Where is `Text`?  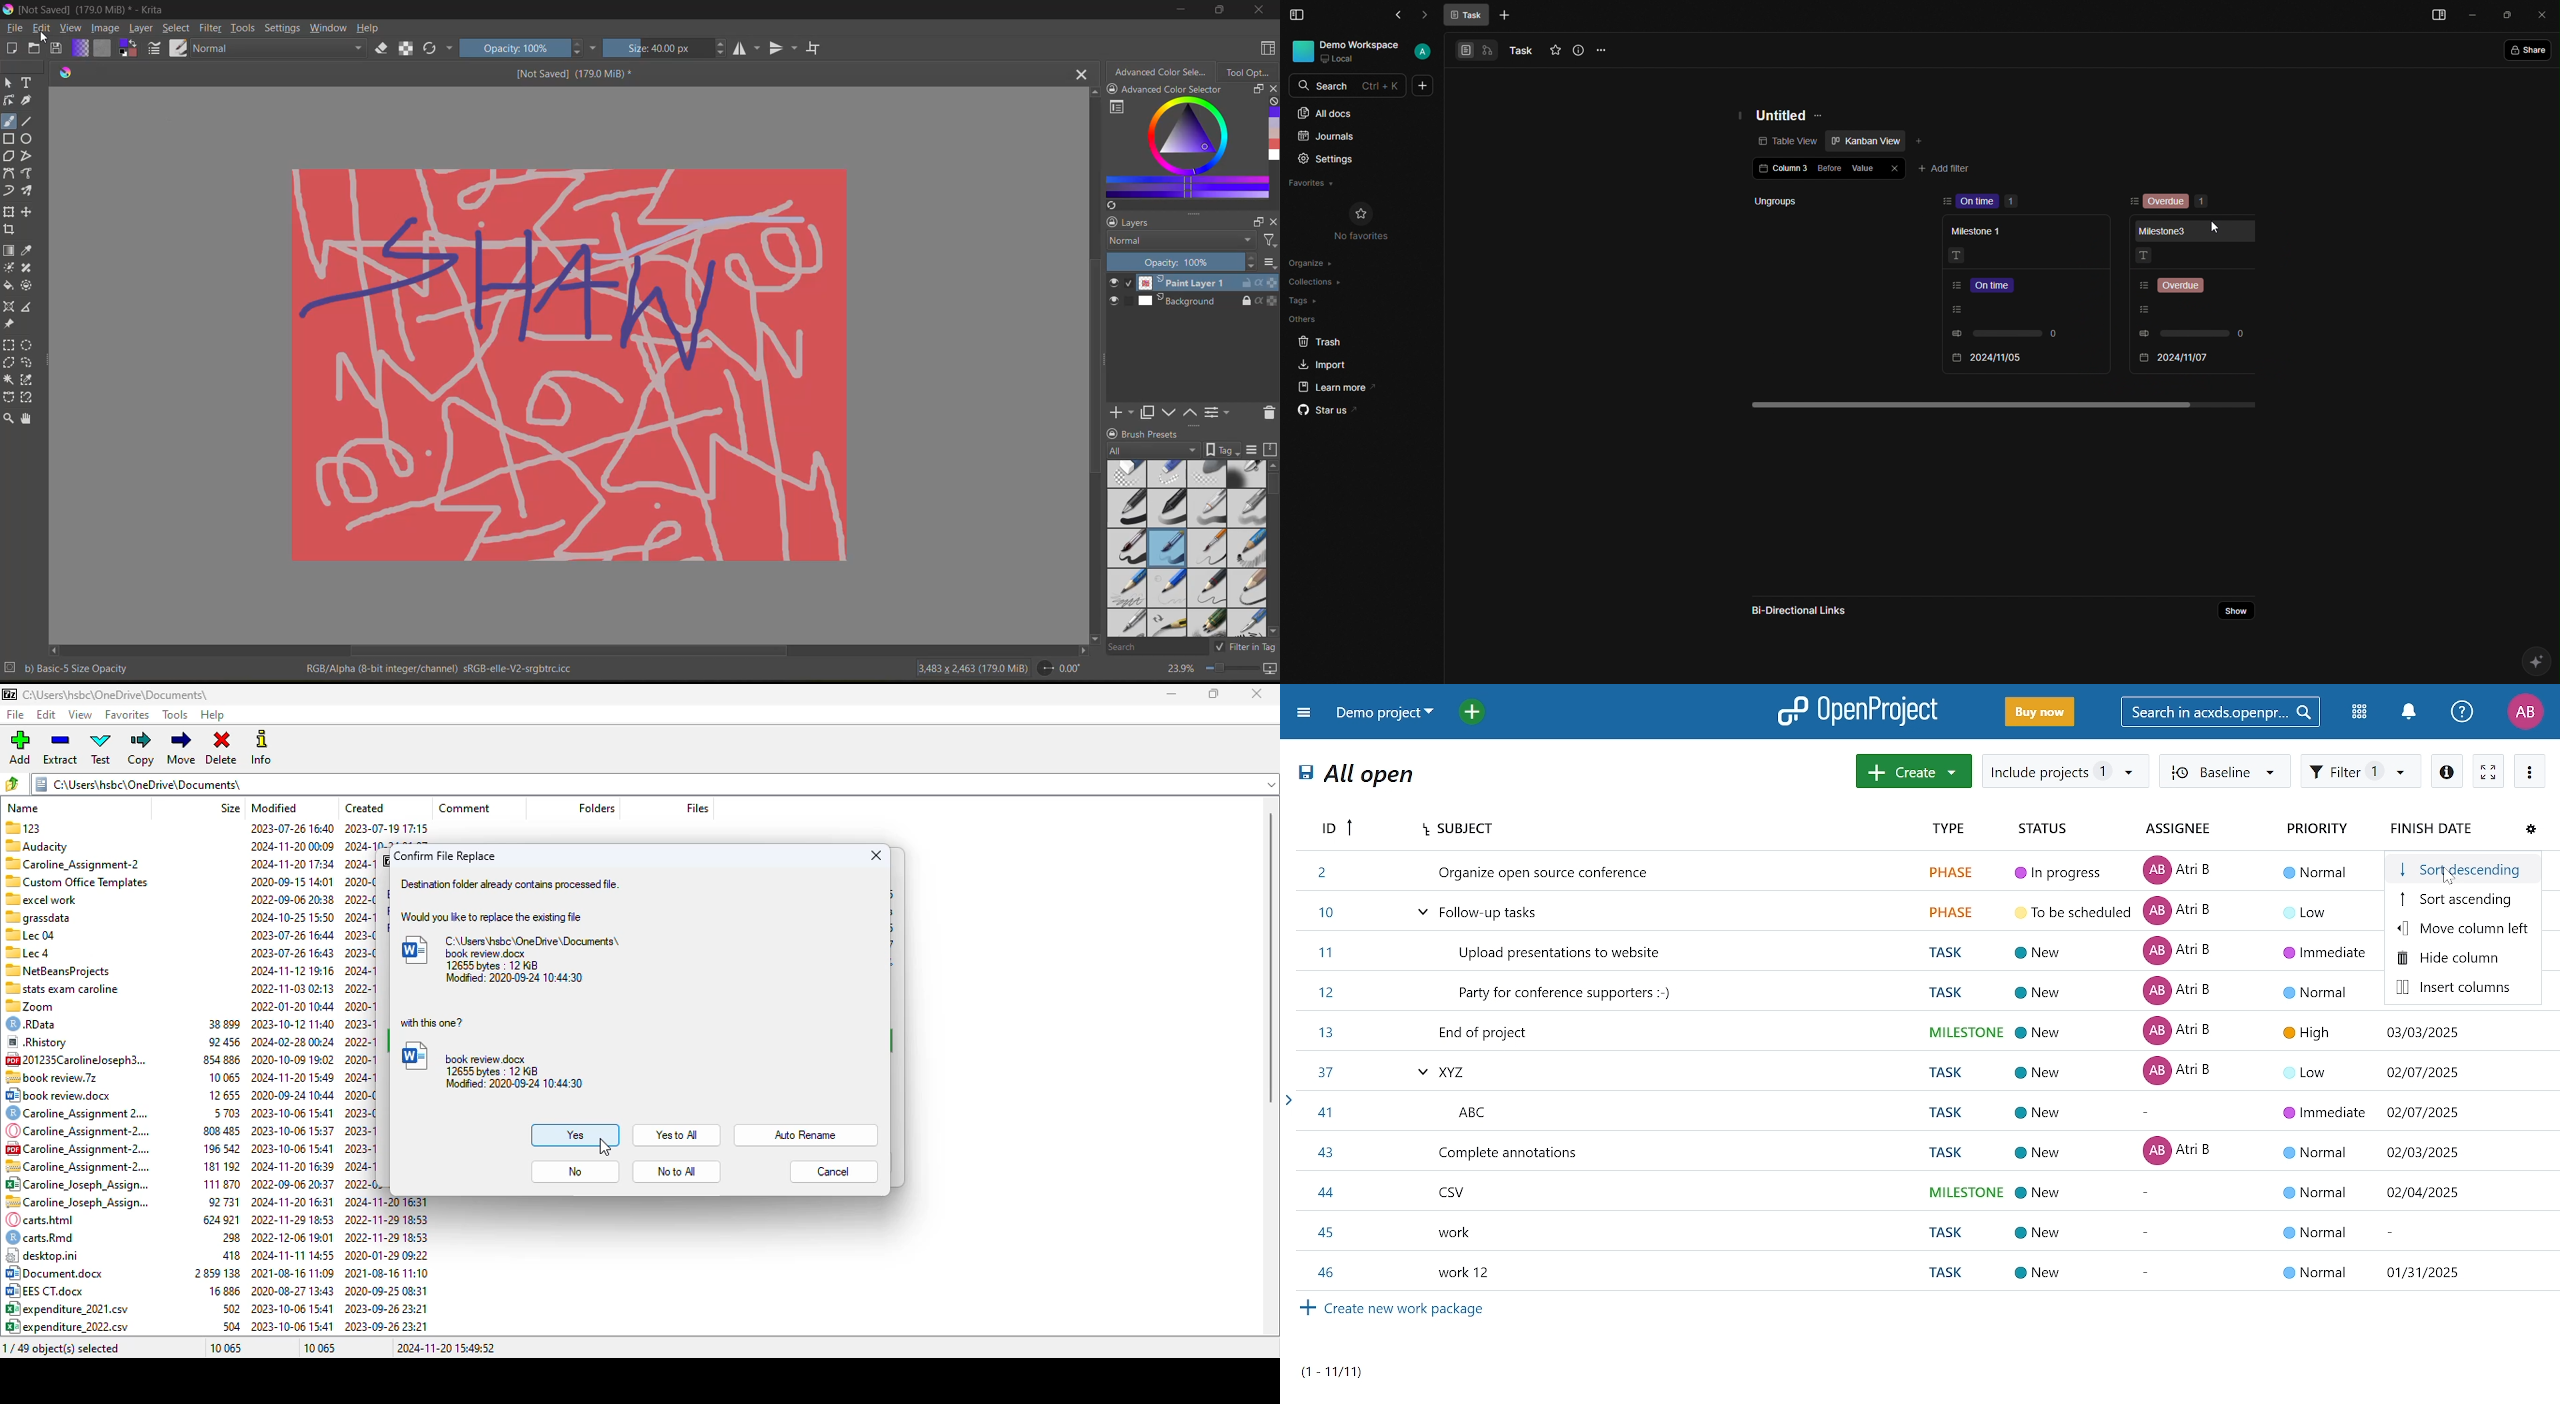 Text is located at coordinates (1956, 255).